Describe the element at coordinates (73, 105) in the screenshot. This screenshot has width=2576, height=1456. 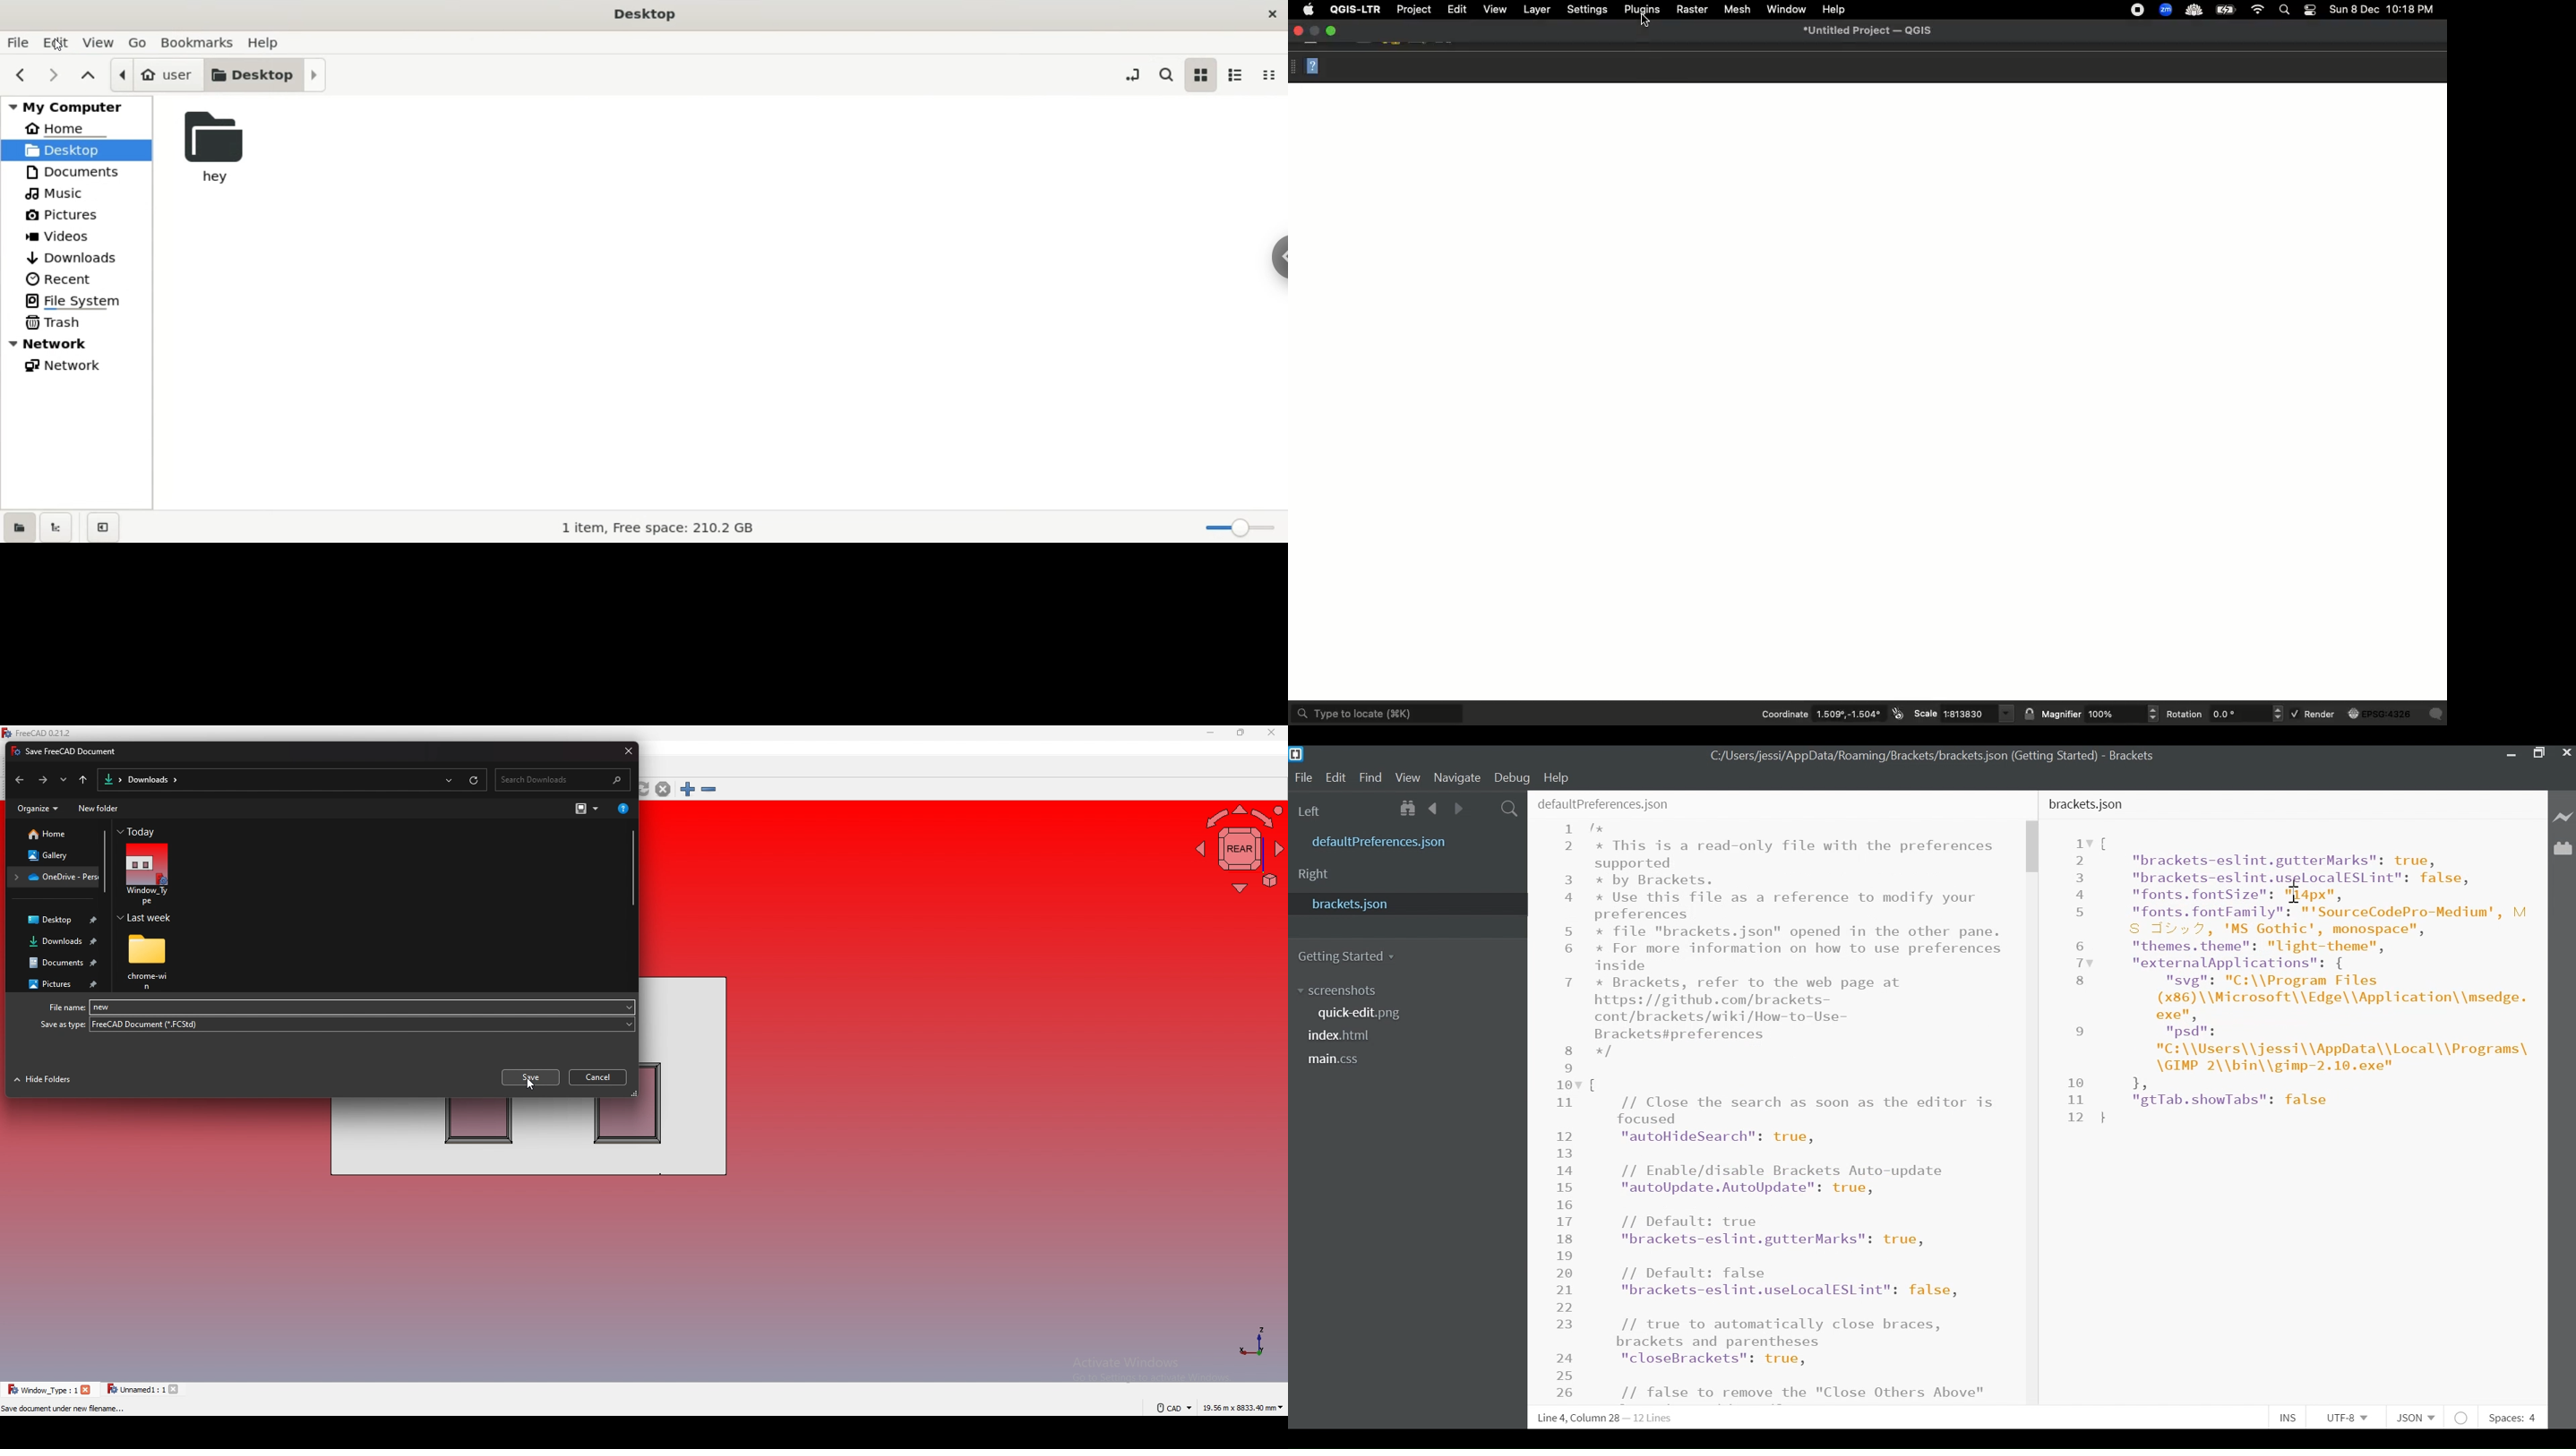
I see `my computer` at that location.